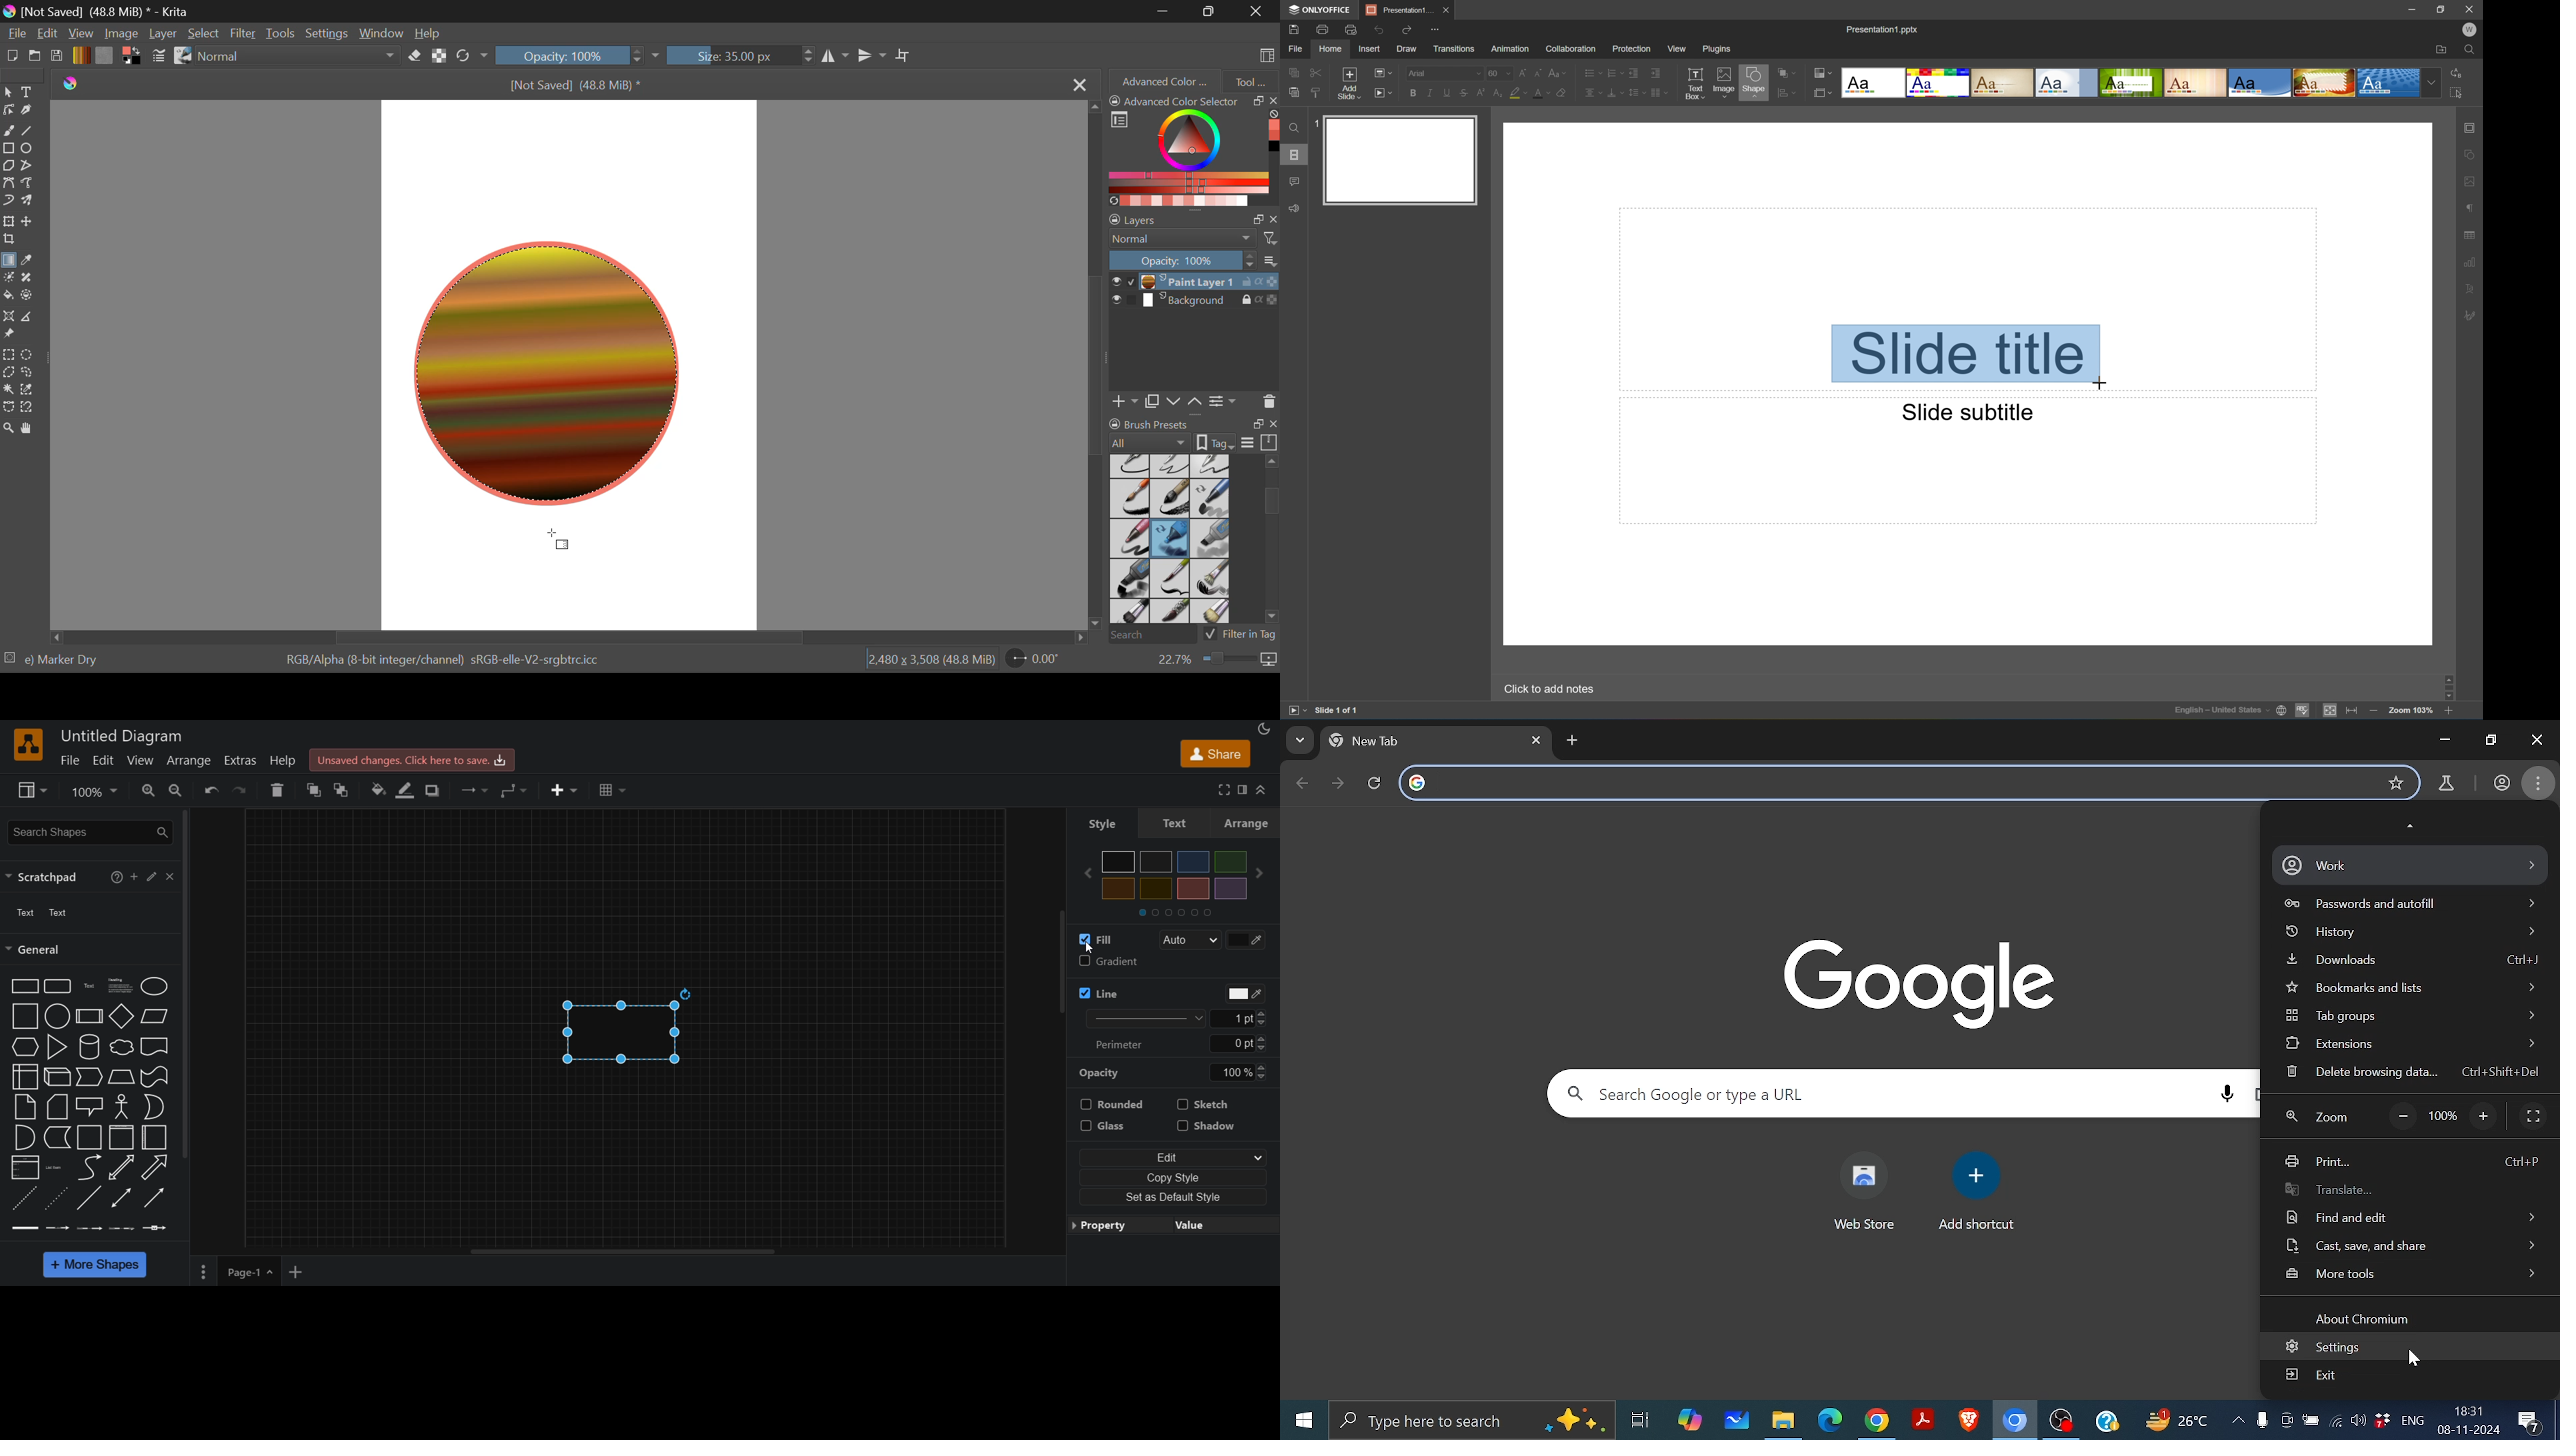 Image resolution: width=2576 pixels, height=1456 pixels. What do you see at coordinates (1109, 825) in the screenshot?
I see `text` at bounding box center [1109, 825].